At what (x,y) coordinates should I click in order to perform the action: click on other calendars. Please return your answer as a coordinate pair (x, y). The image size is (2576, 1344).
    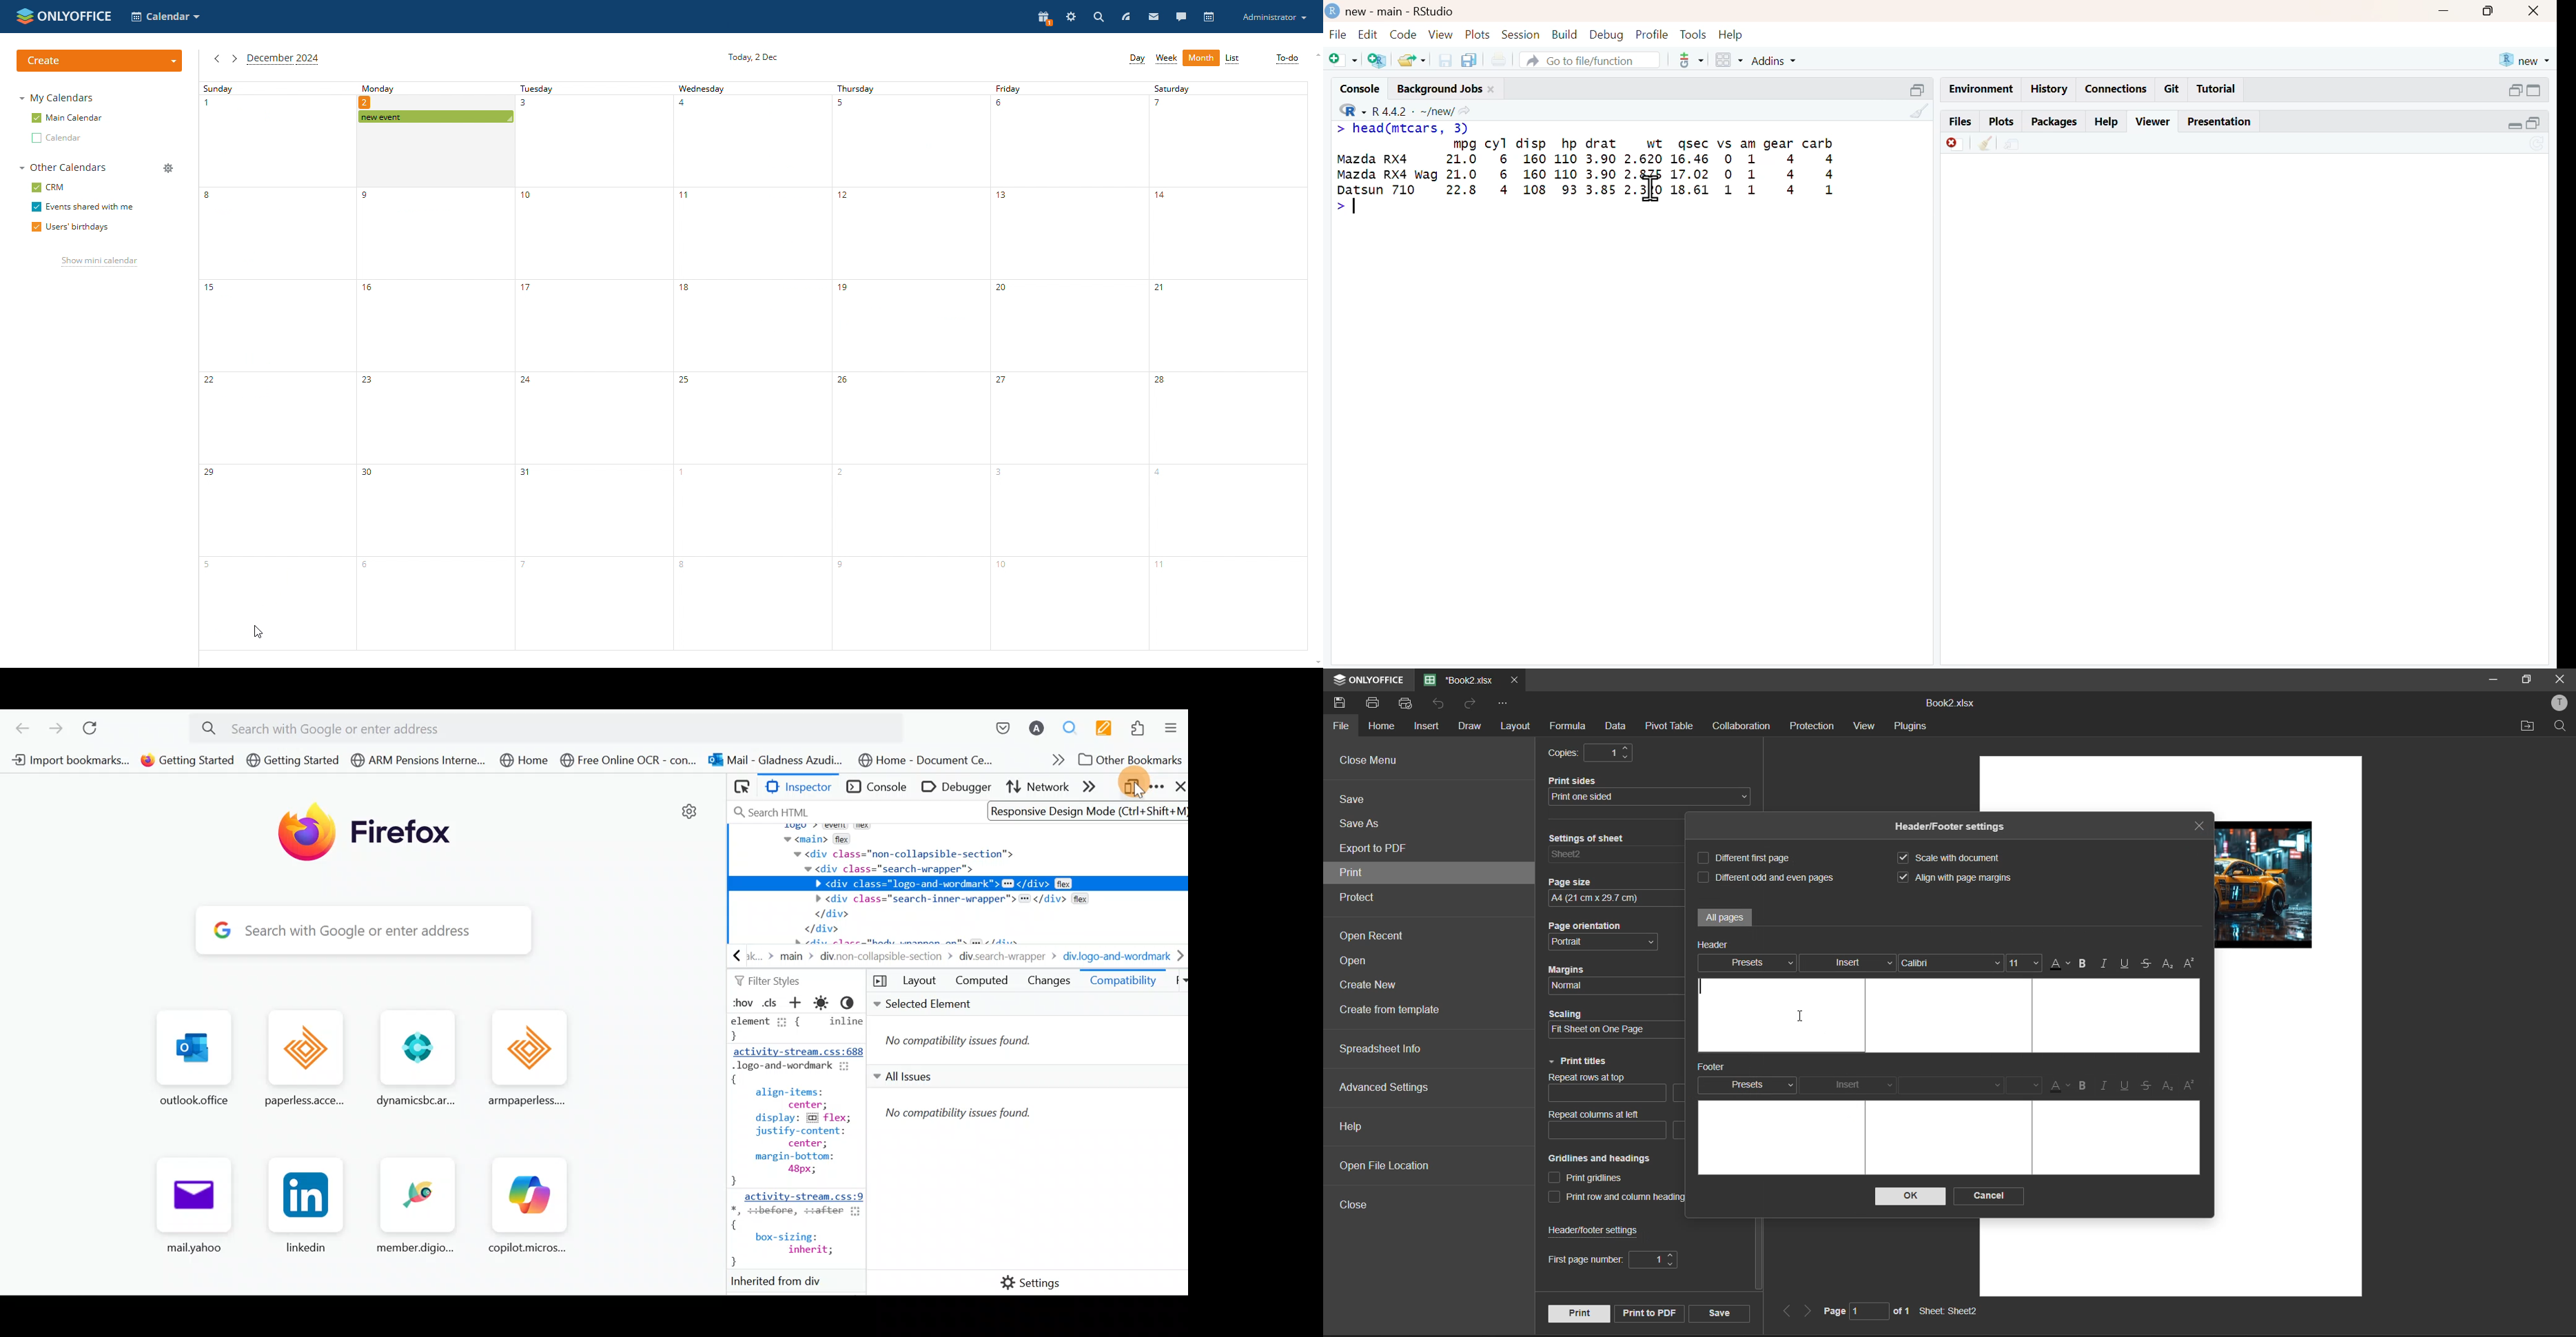
    Looking at the image, I should click on (63, 167).